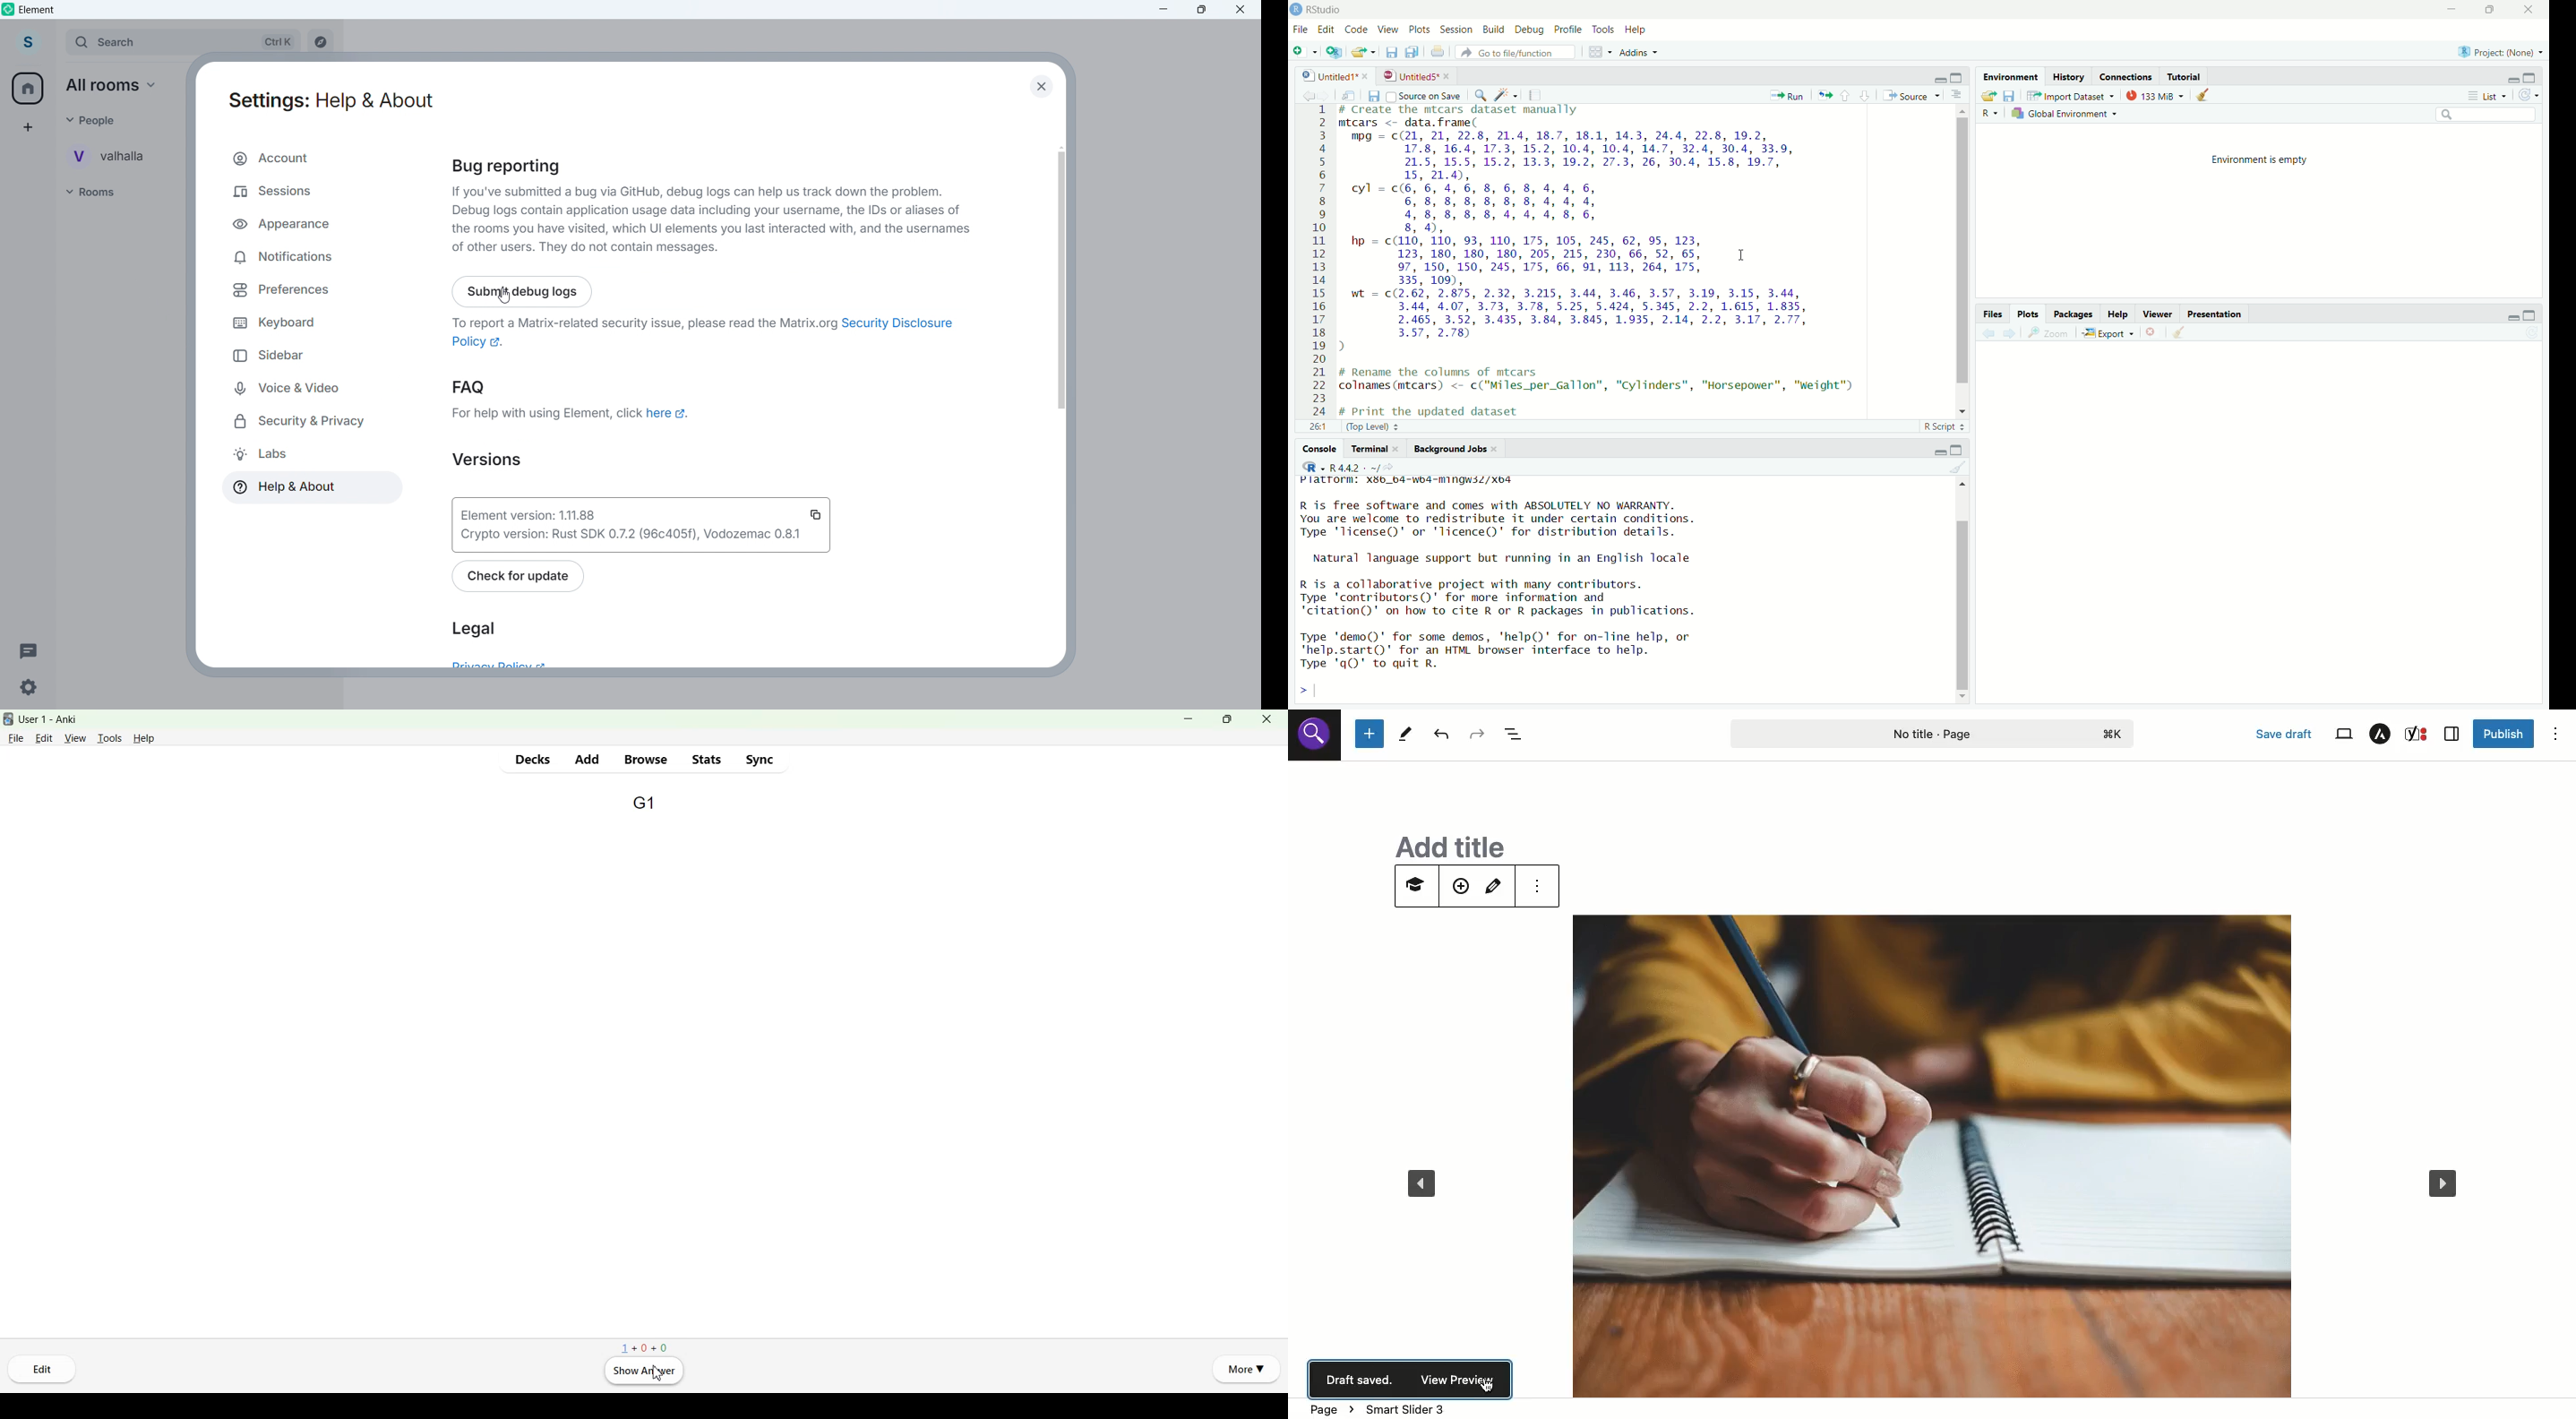 The width and height of the screenshot is (2576, 1428). Describe the element at coordinates (707, 210) in the screenshot. I see `Debug logs contain application usage data including your username, the IDs or aliases of` at that location.